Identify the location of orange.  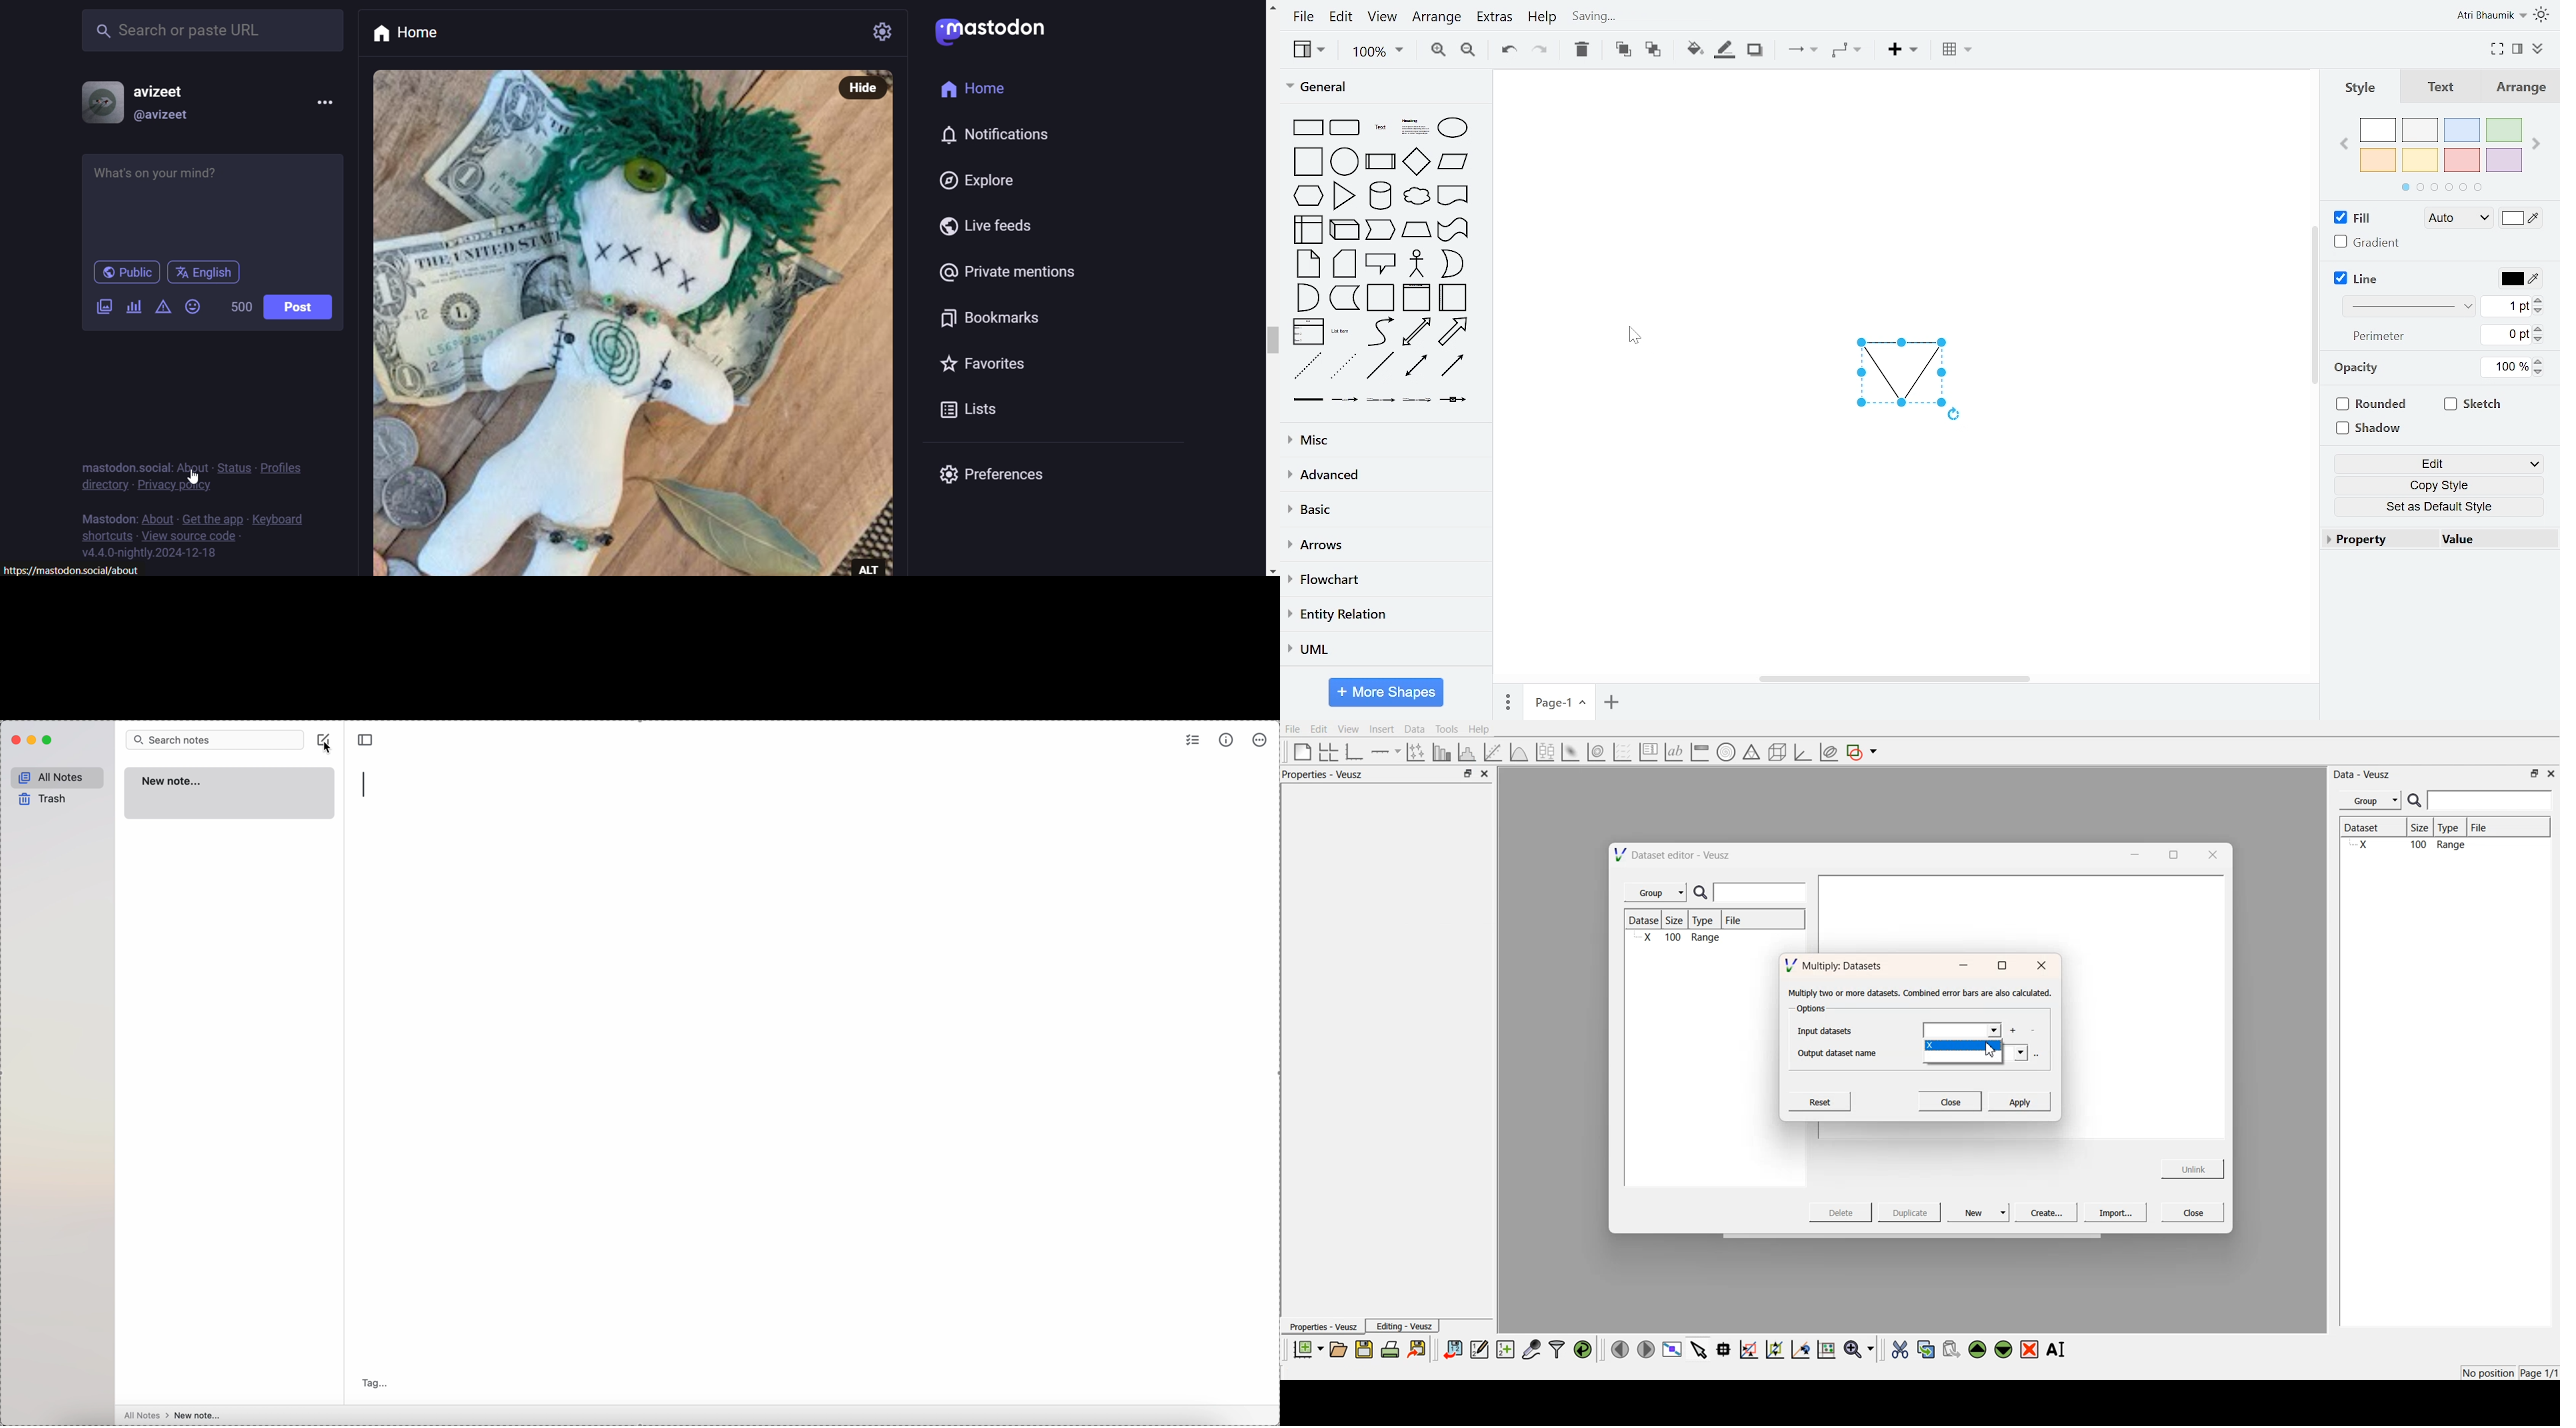
(2378, 159).